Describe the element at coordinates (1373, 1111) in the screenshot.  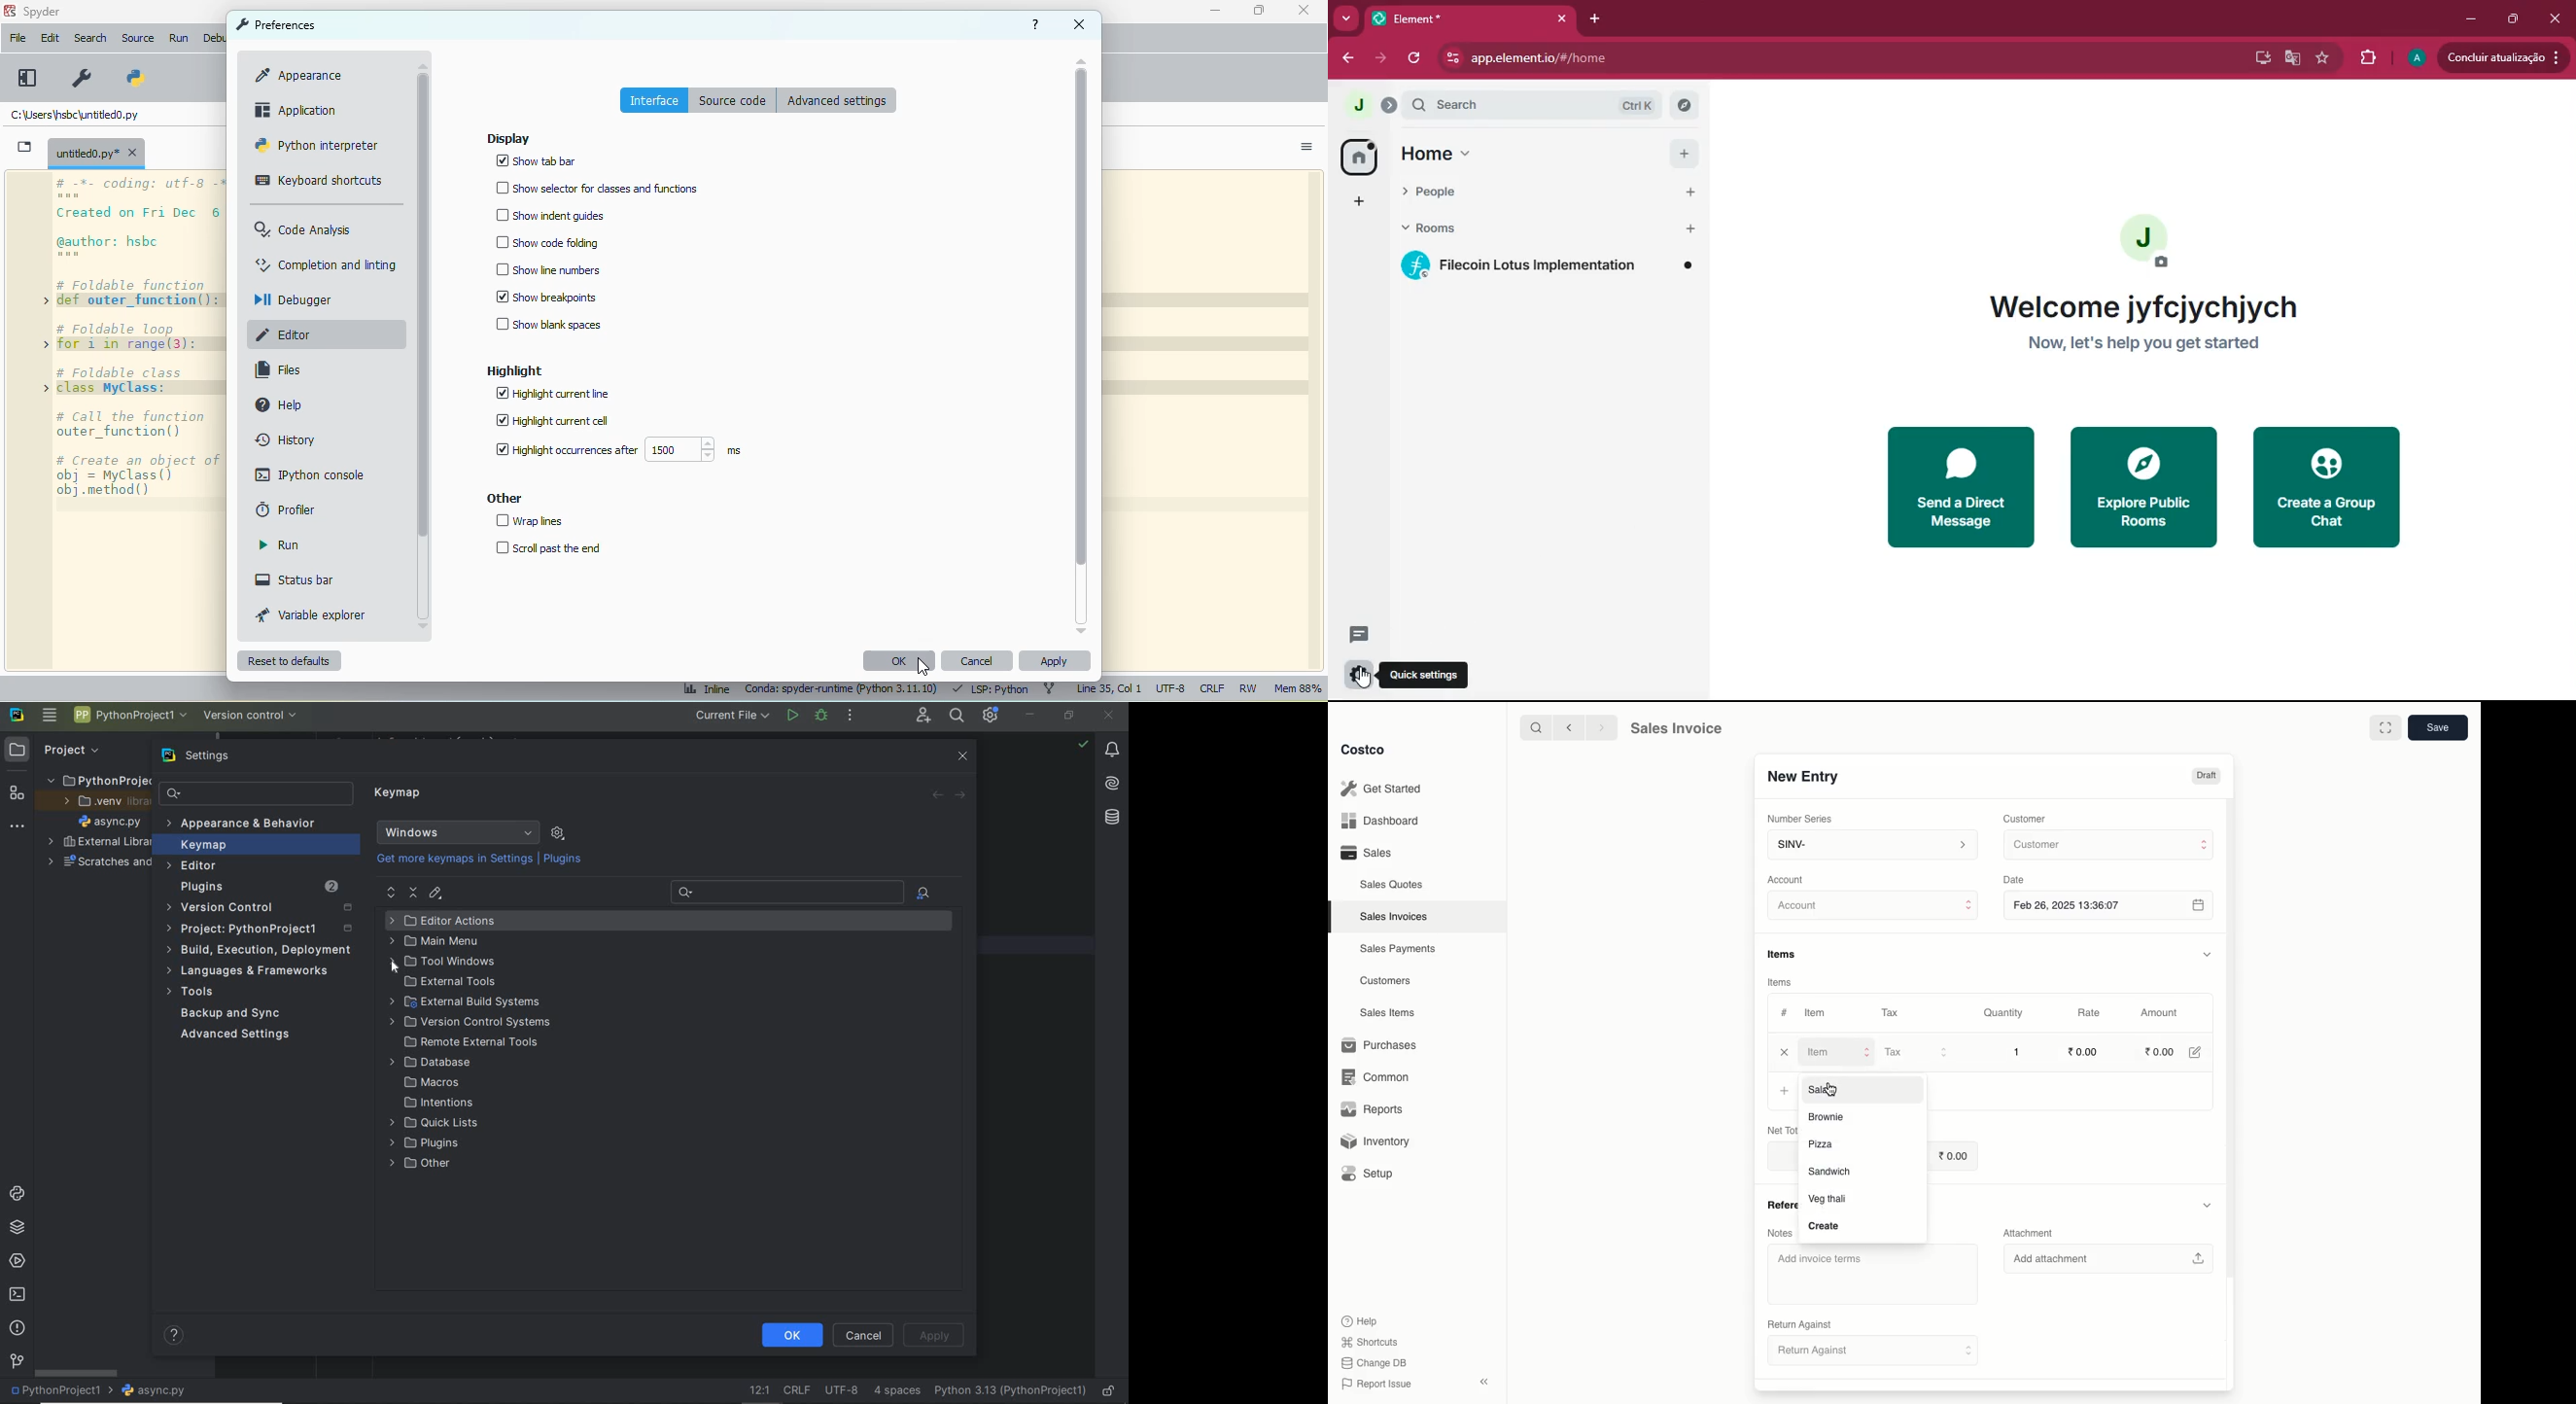
I see `Reports` at that location.